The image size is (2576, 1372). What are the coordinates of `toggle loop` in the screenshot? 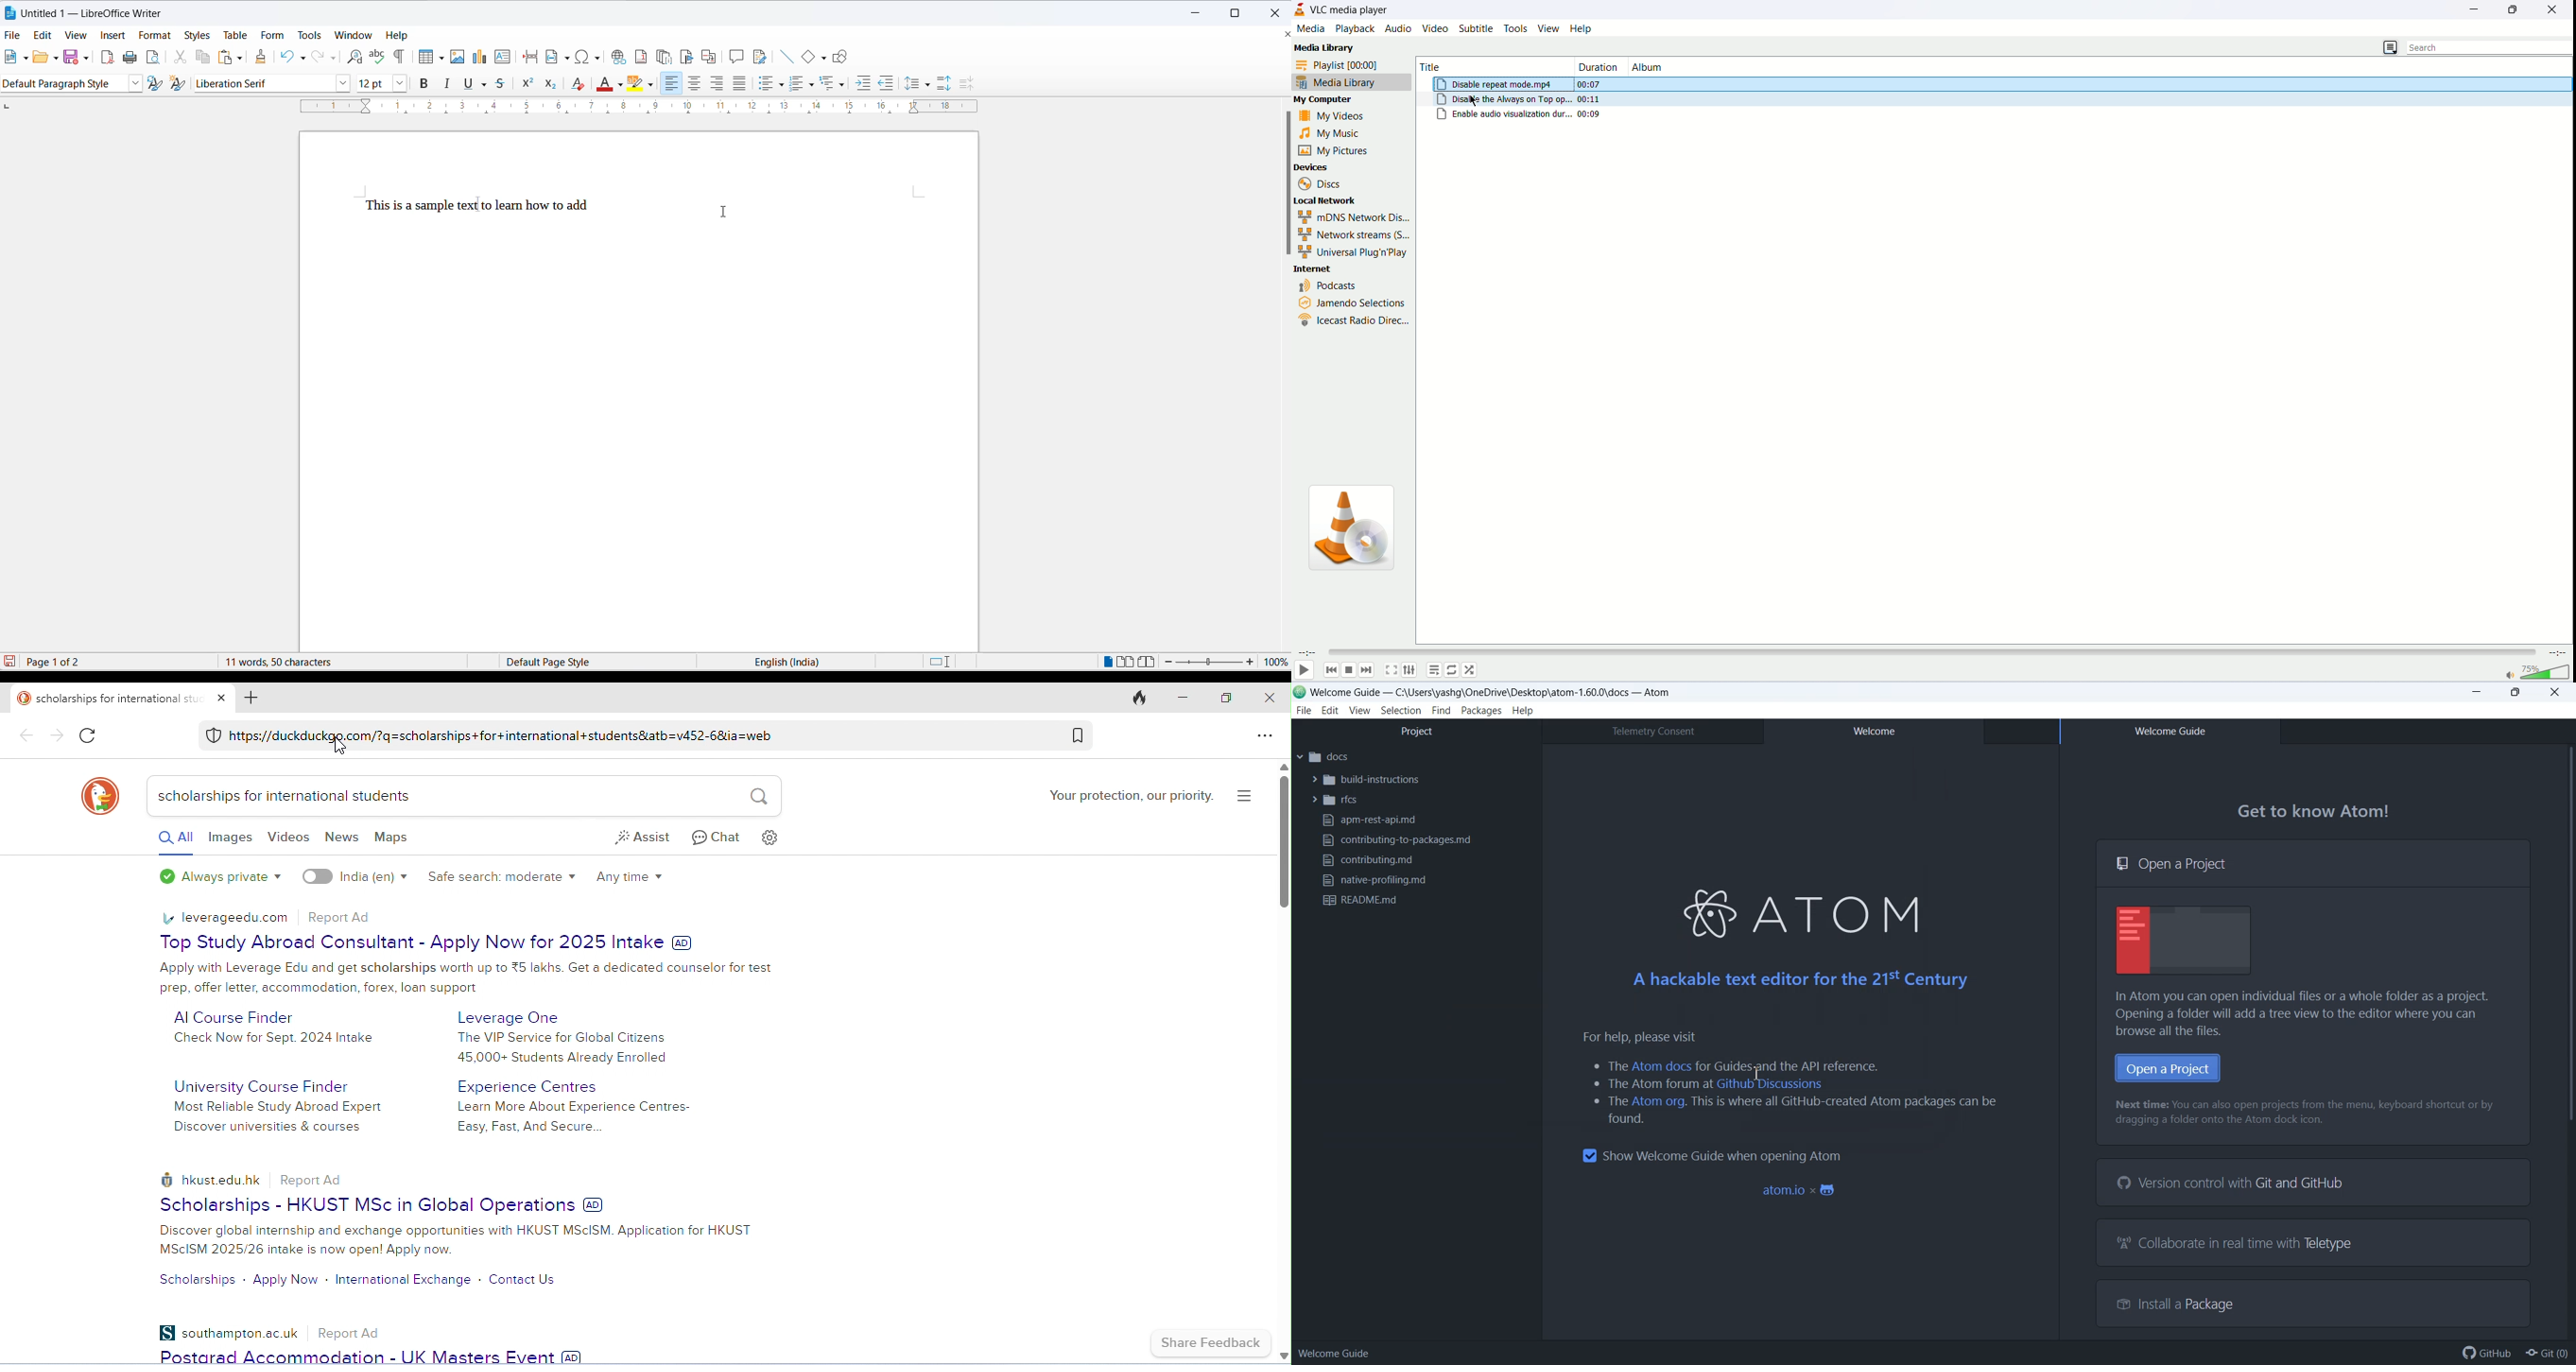 It's located at (1451, 670).